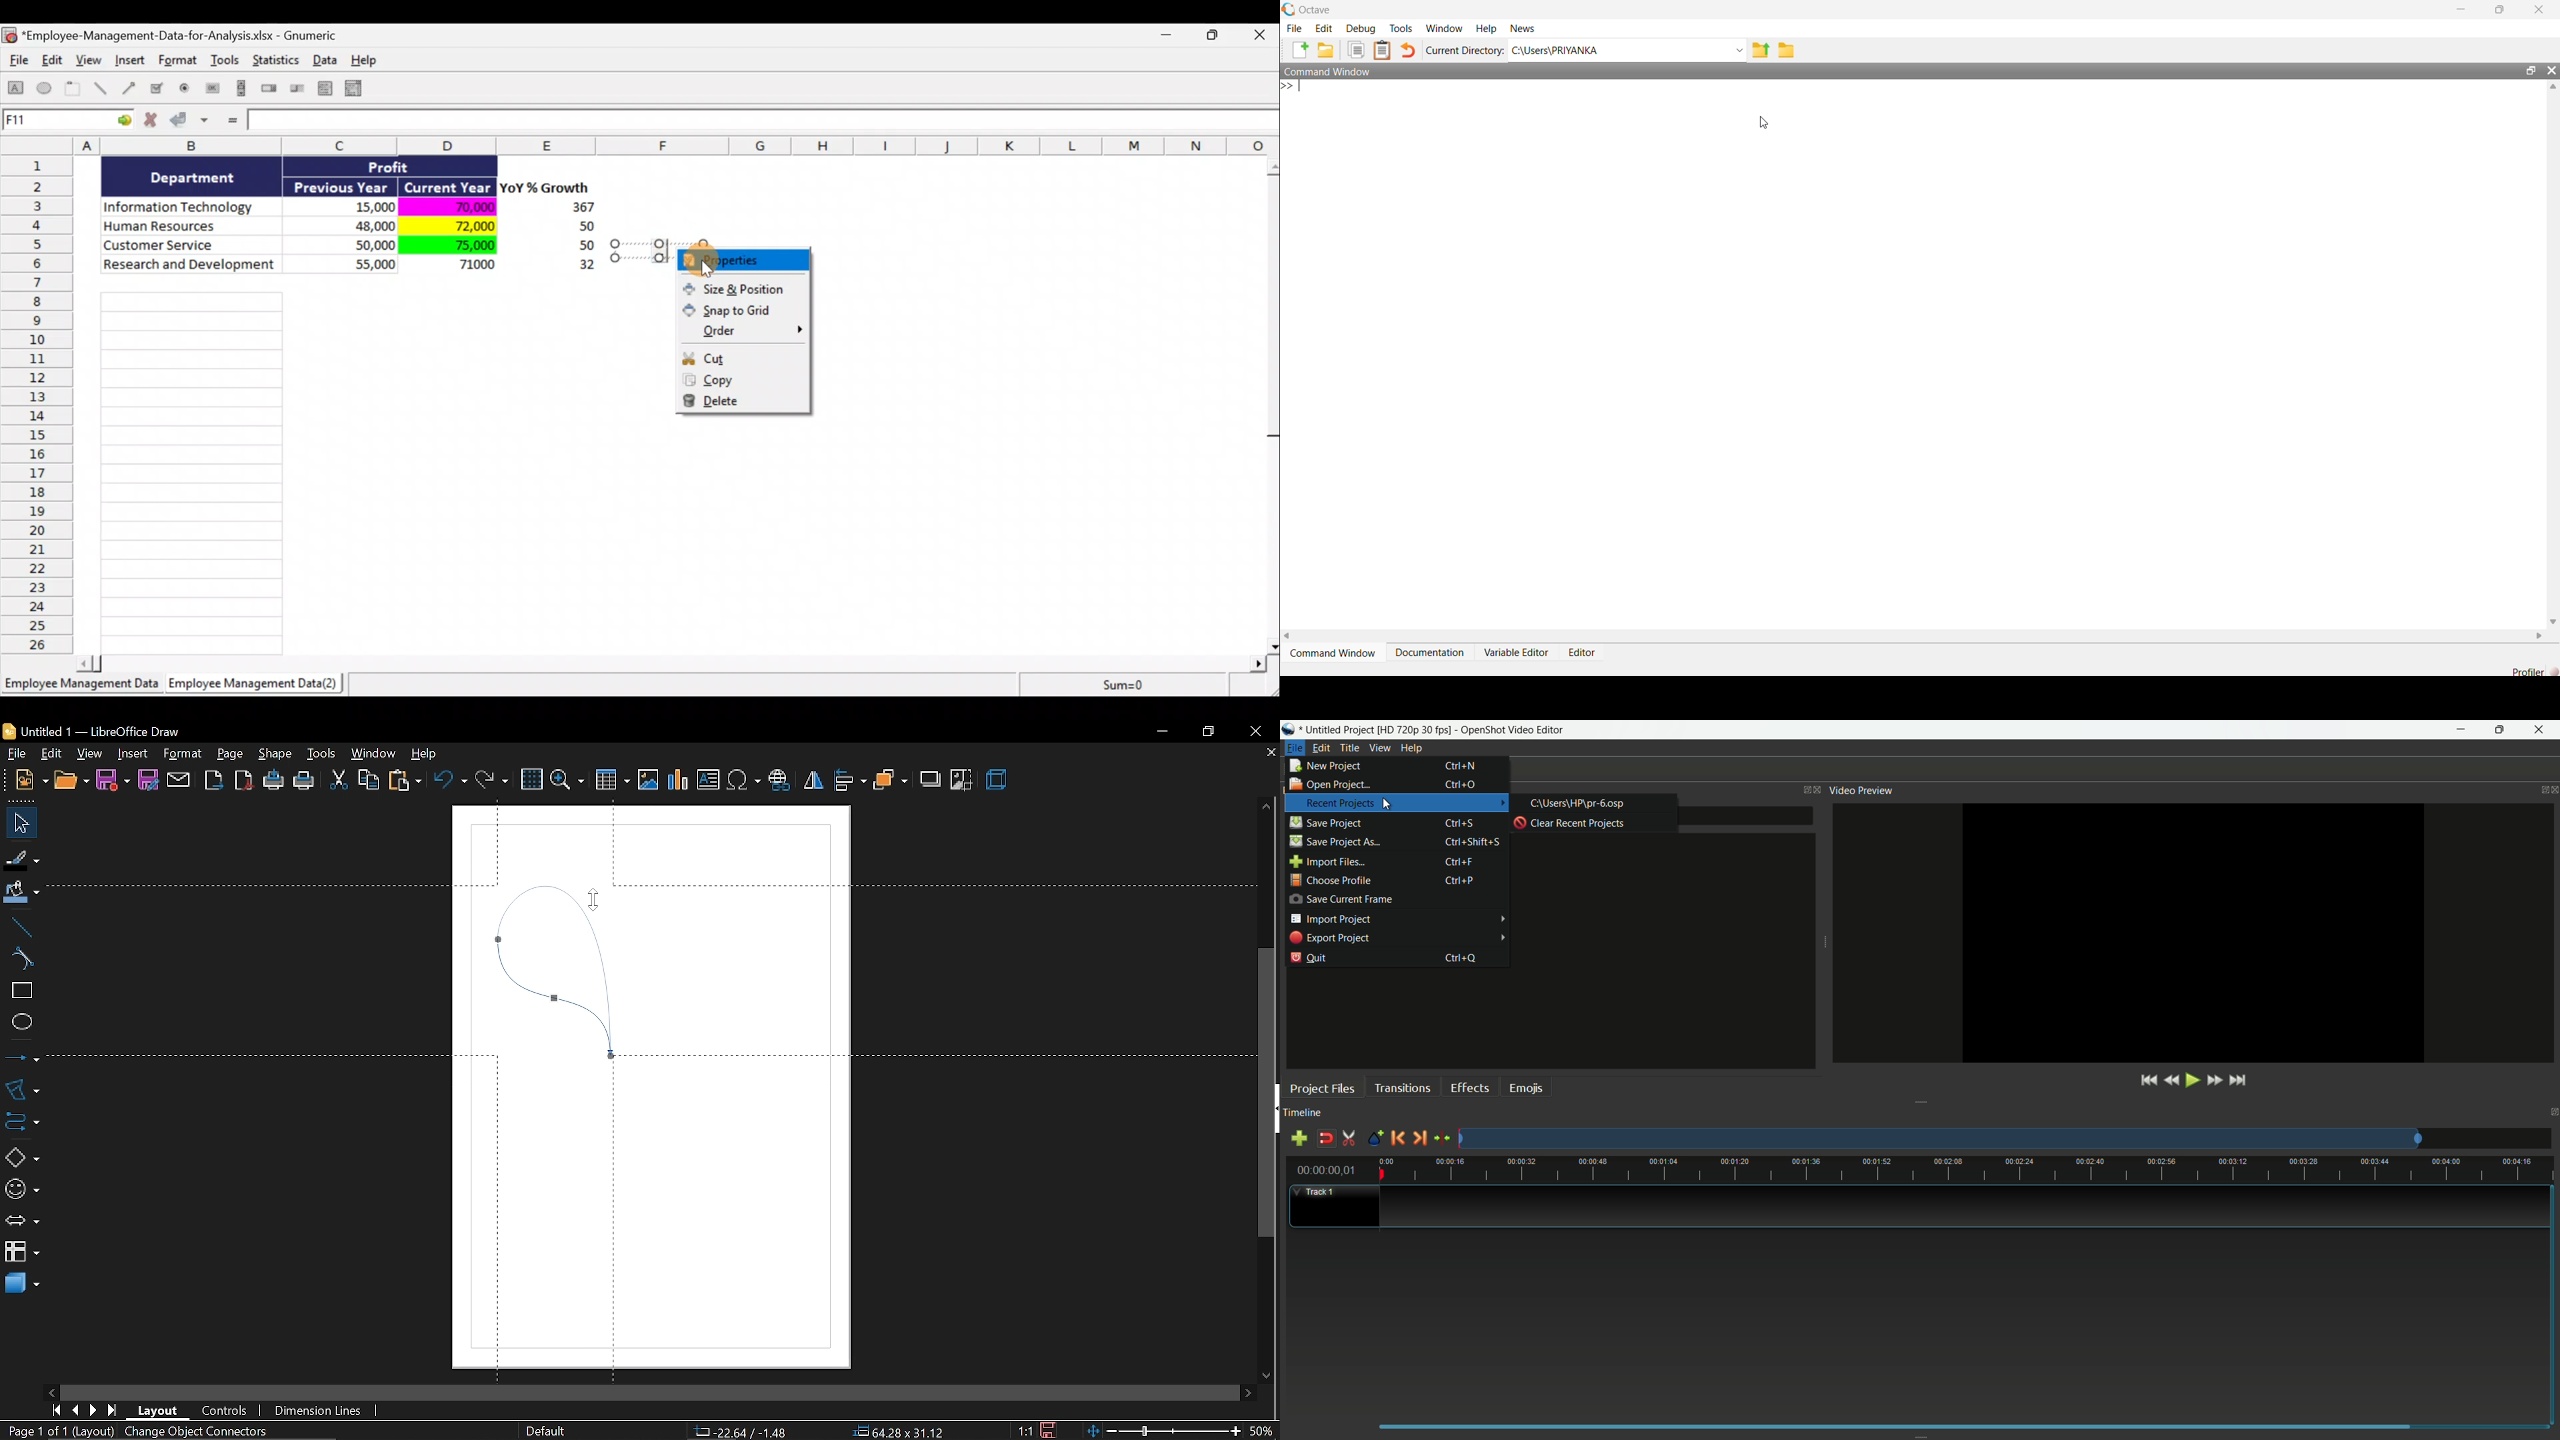  What do you see at coordinates (1338, 730) in the screenshot?
I see `project name` at bounding box center [1338, 730].